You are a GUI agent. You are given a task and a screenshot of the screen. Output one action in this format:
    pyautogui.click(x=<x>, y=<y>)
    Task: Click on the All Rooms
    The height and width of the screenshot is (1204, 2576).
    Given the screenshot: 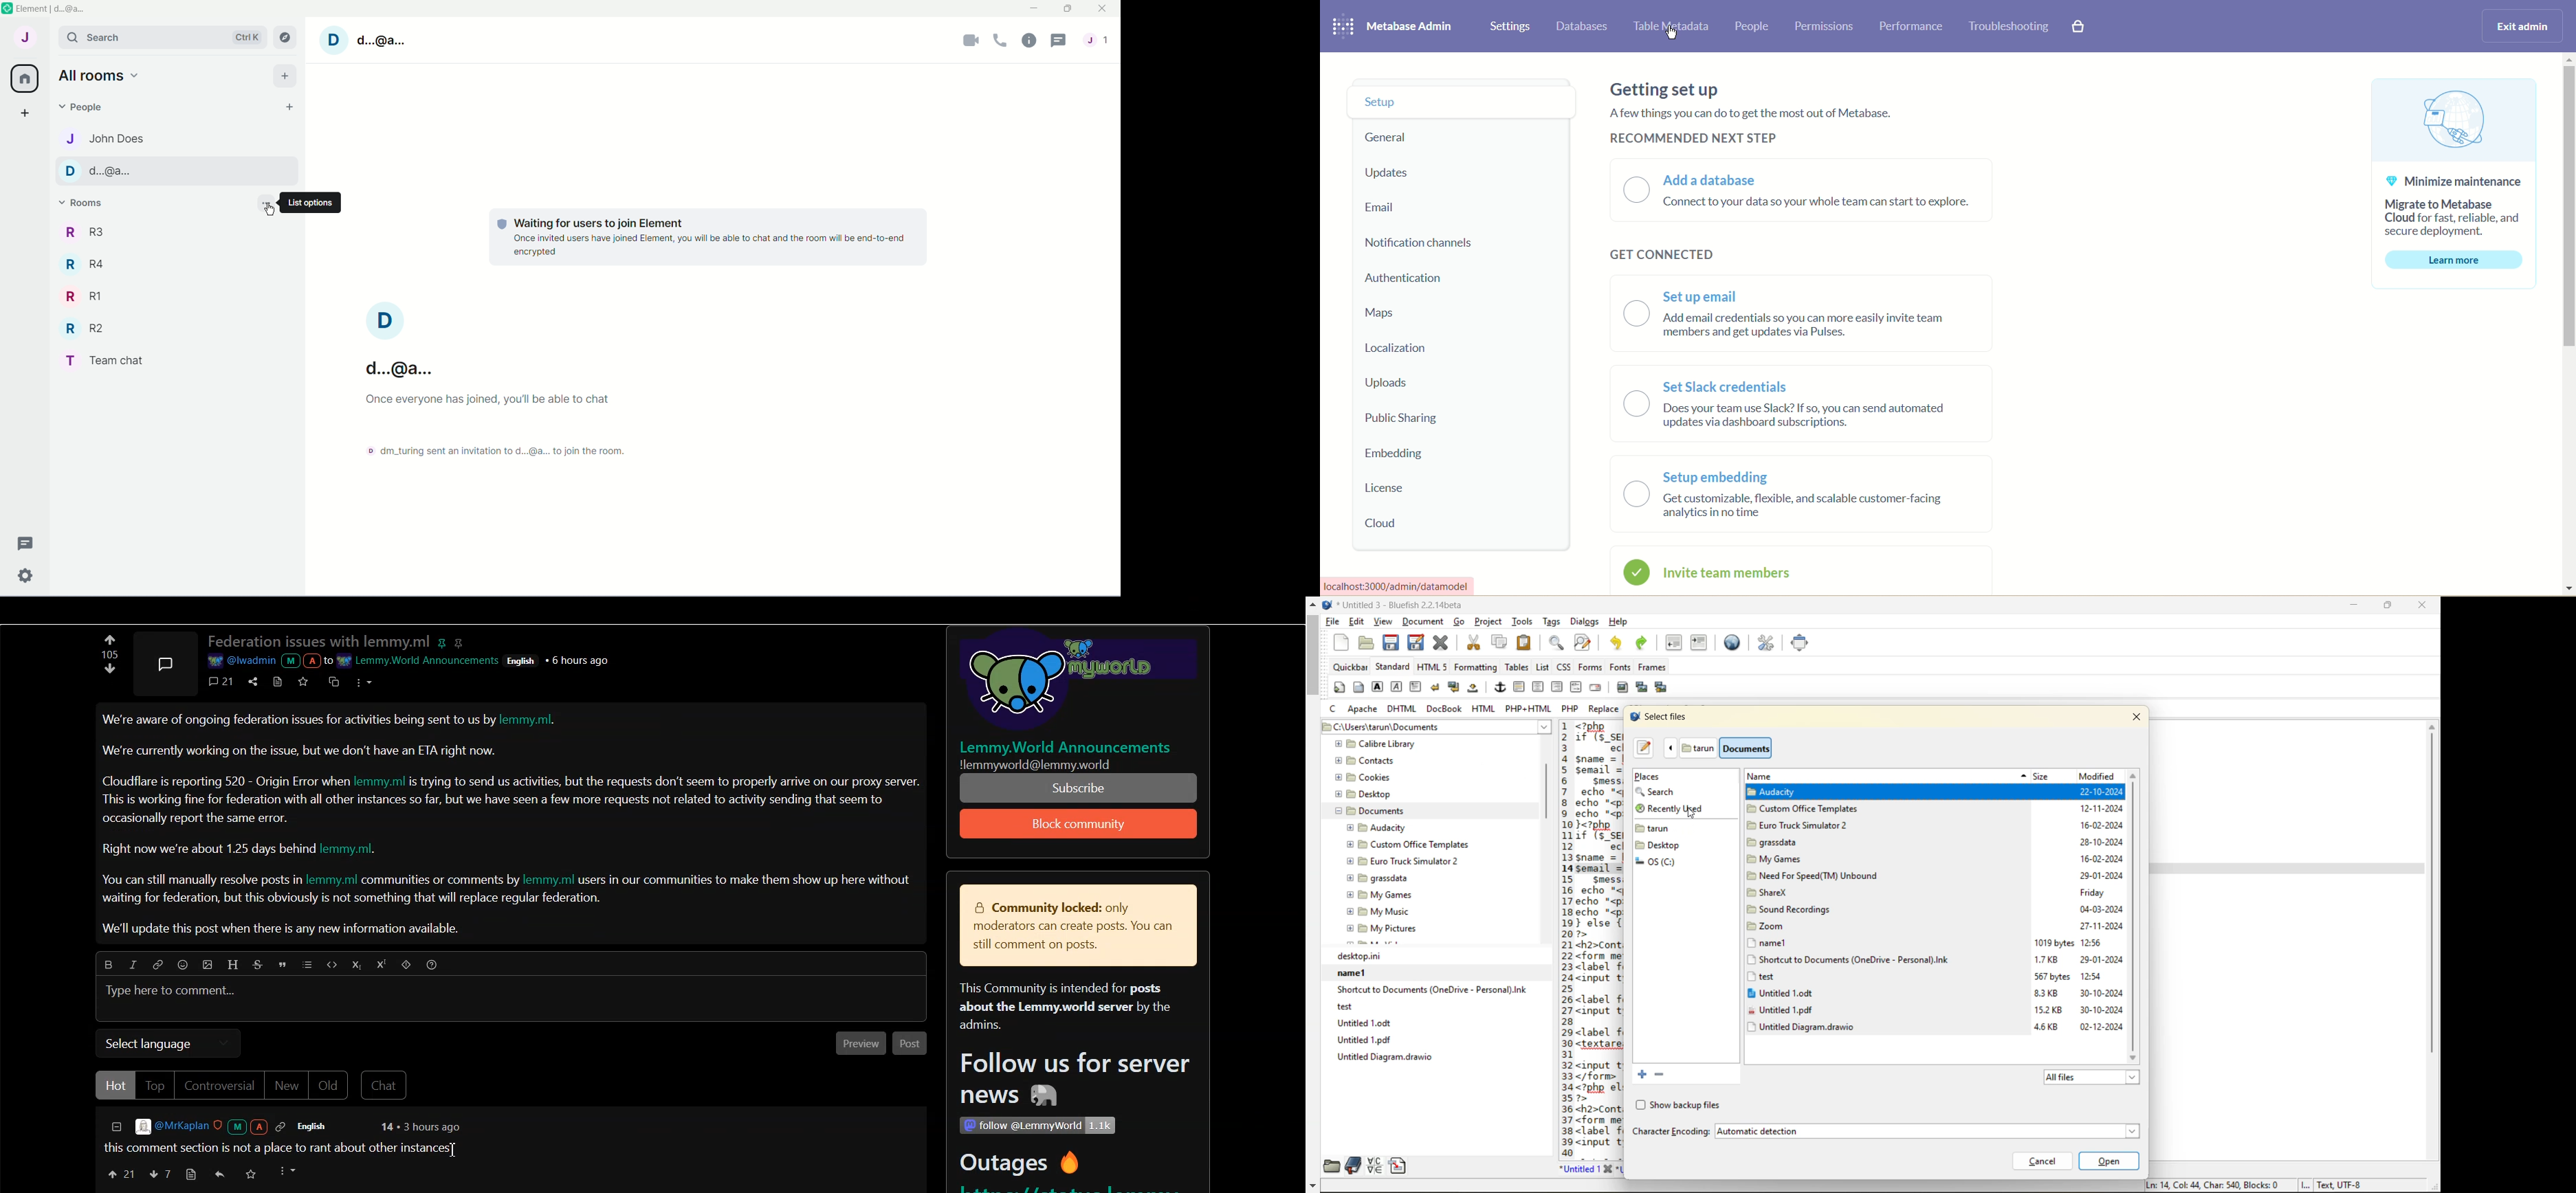 What is the action you would take?
    pyautogui.click(x=24, y=79)
    